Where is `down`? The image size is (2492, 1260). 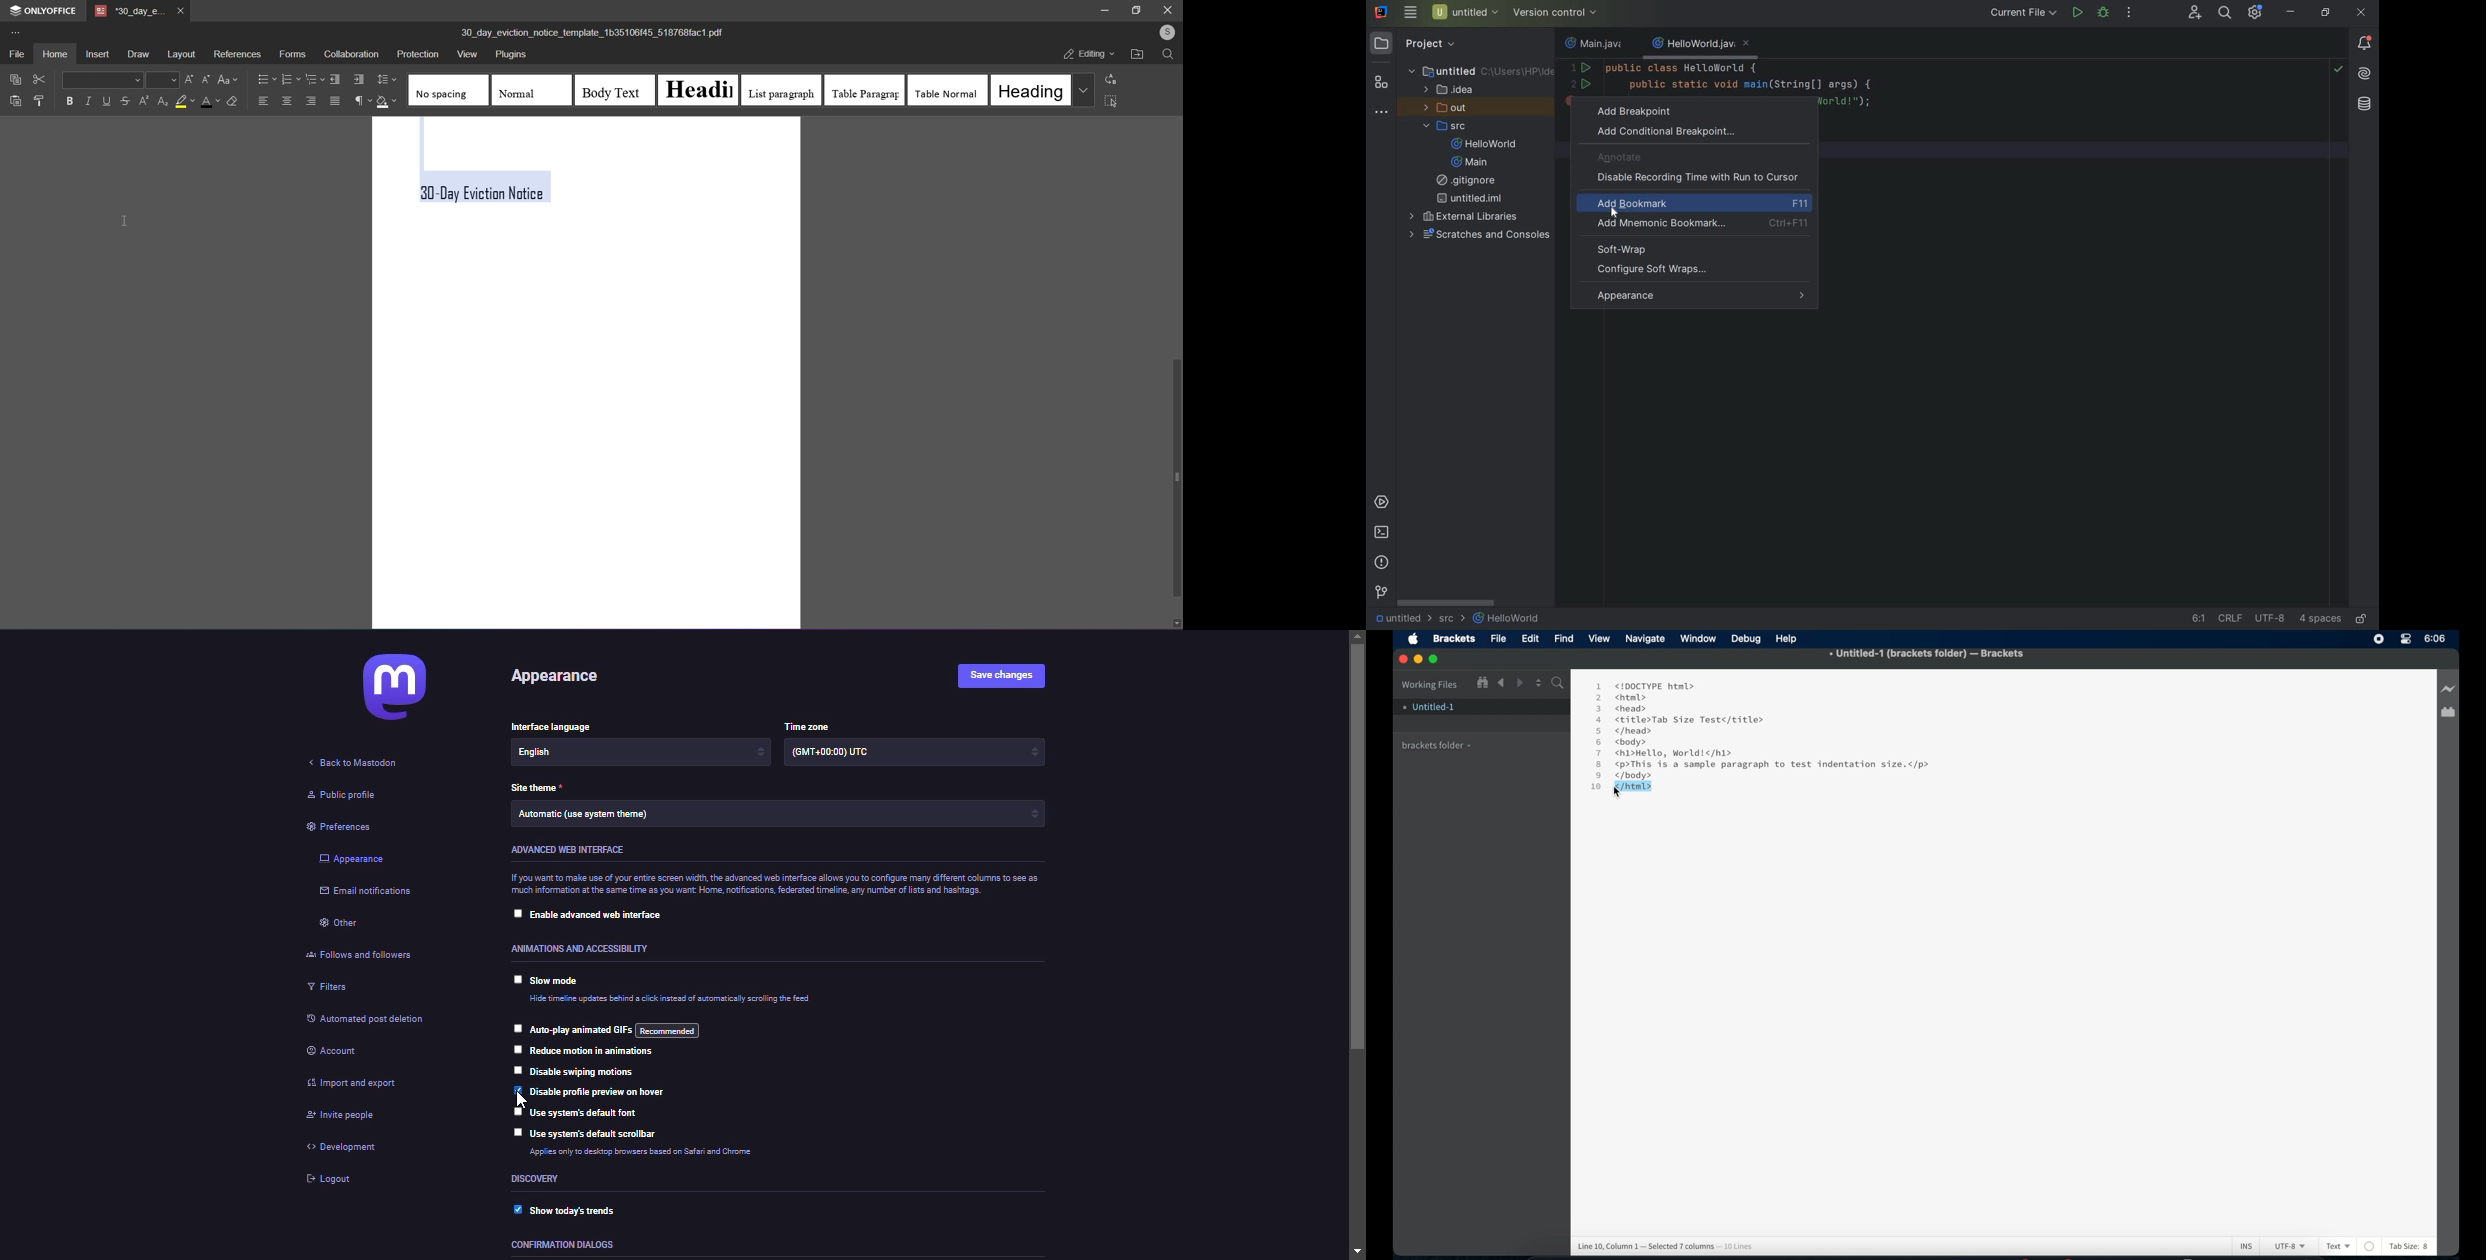 down is located at coordinates (1176, 621).